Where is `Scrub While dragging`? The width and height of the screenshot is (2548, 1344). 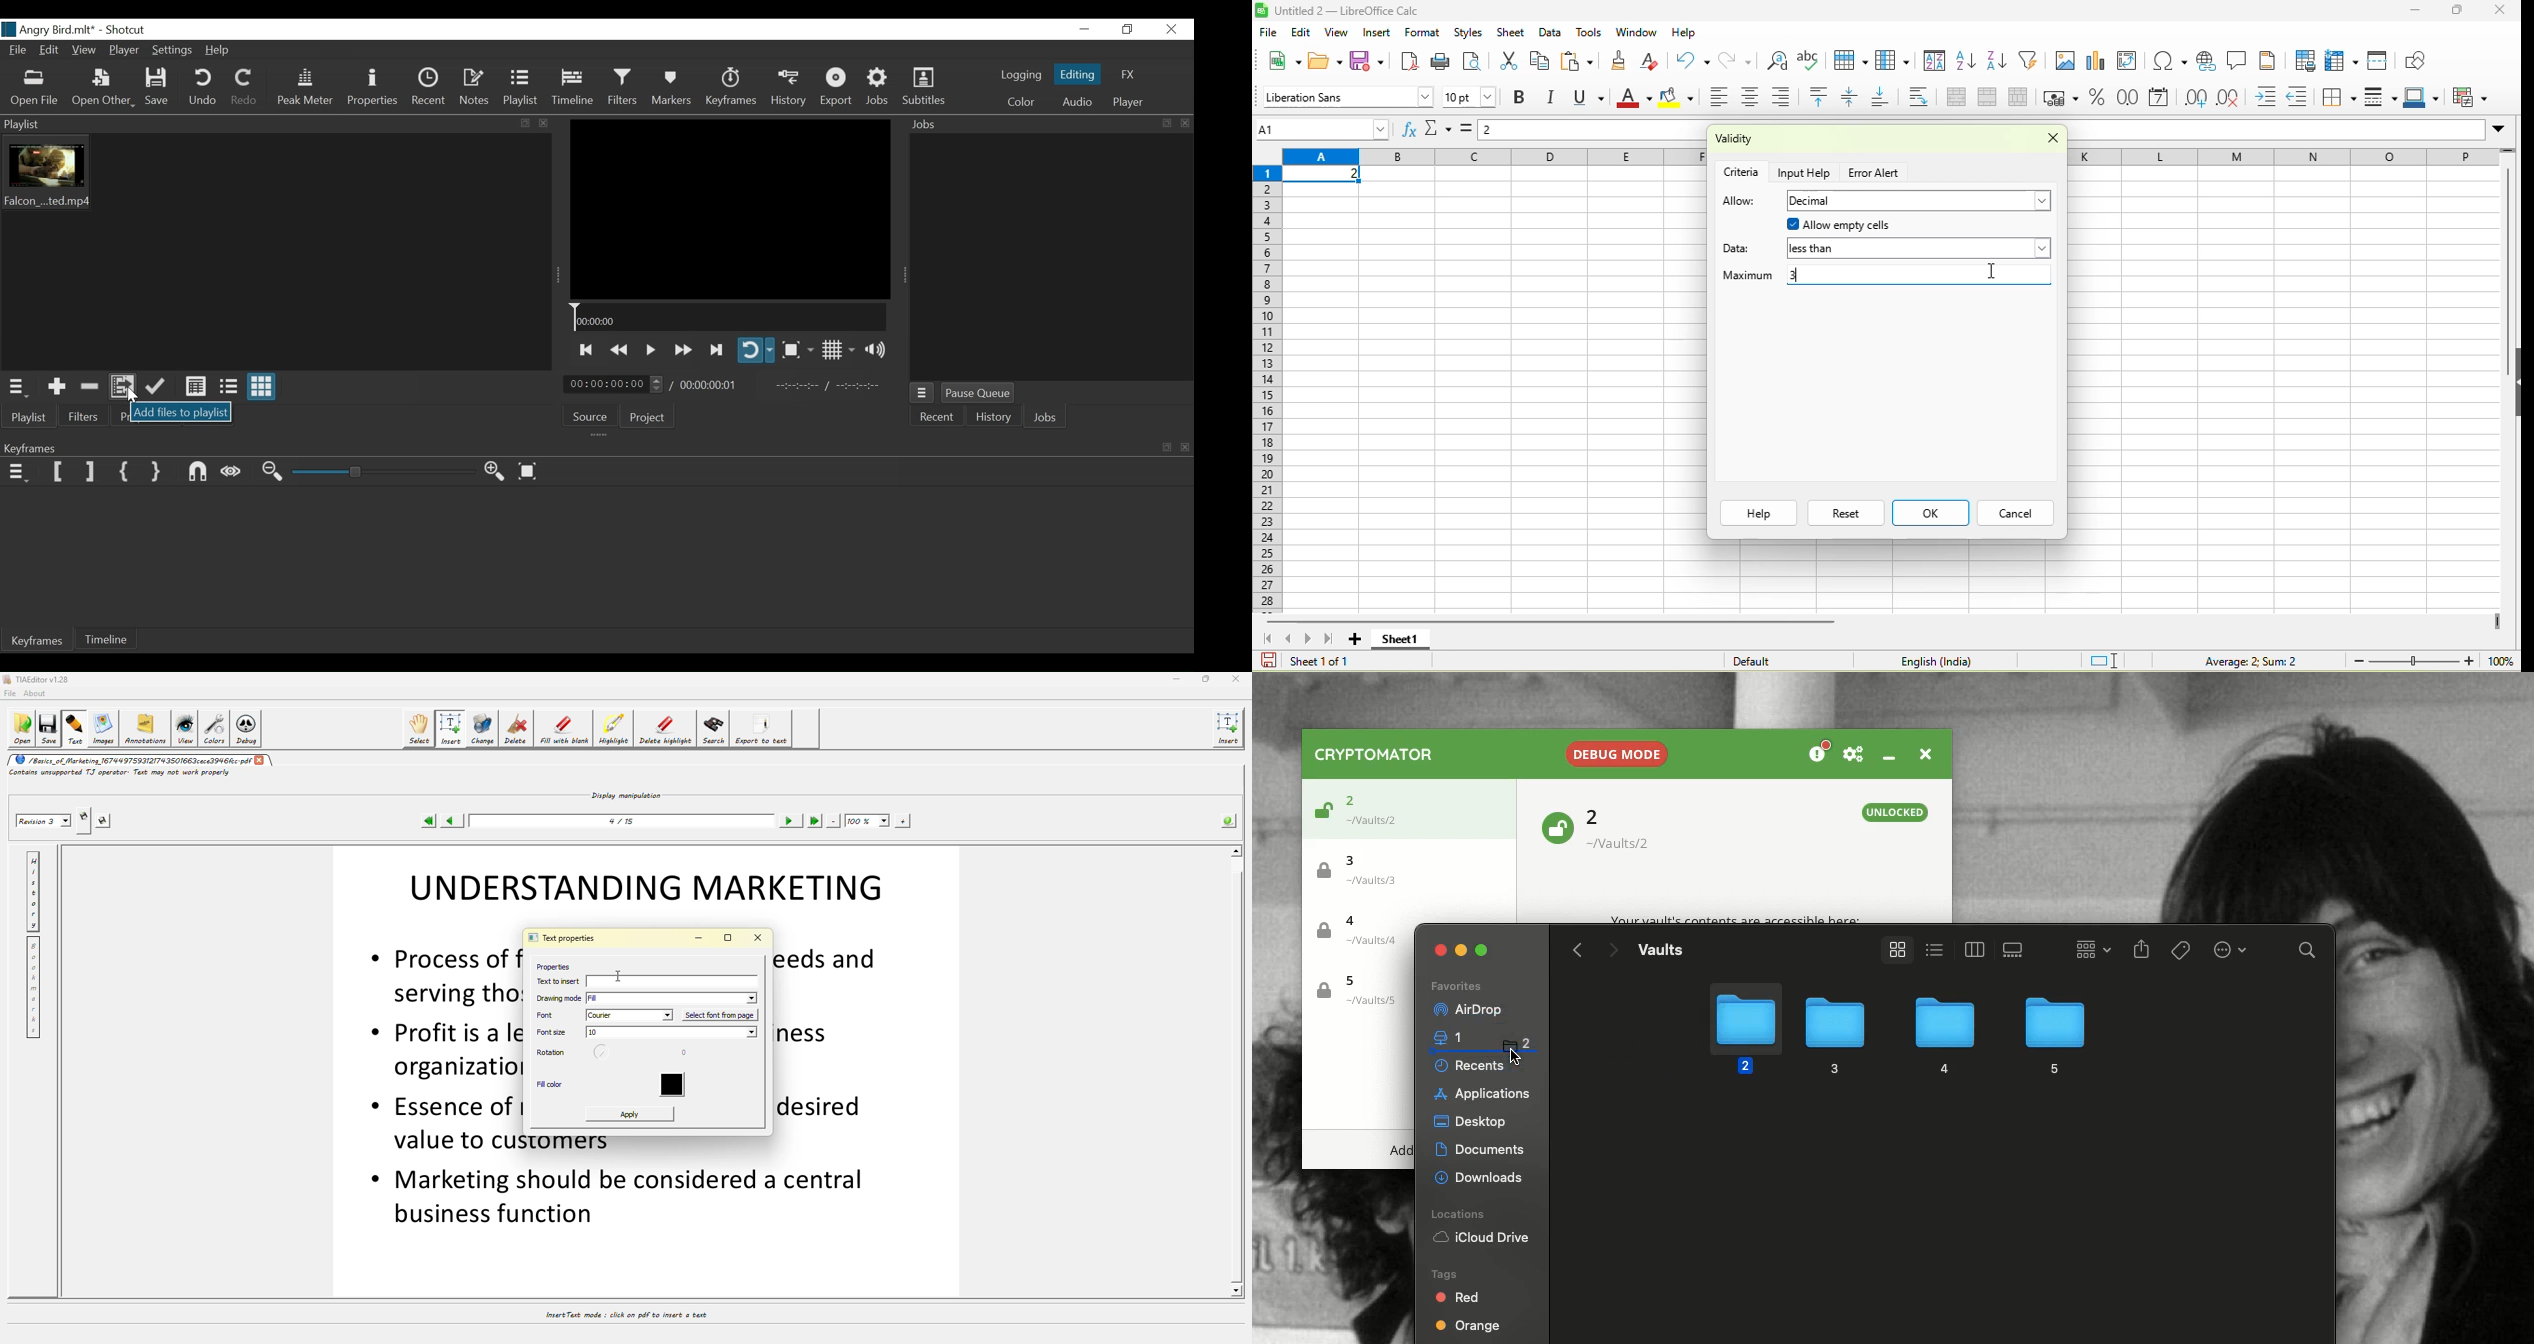 Scrub While dragging is located at coordinates (233, 472).